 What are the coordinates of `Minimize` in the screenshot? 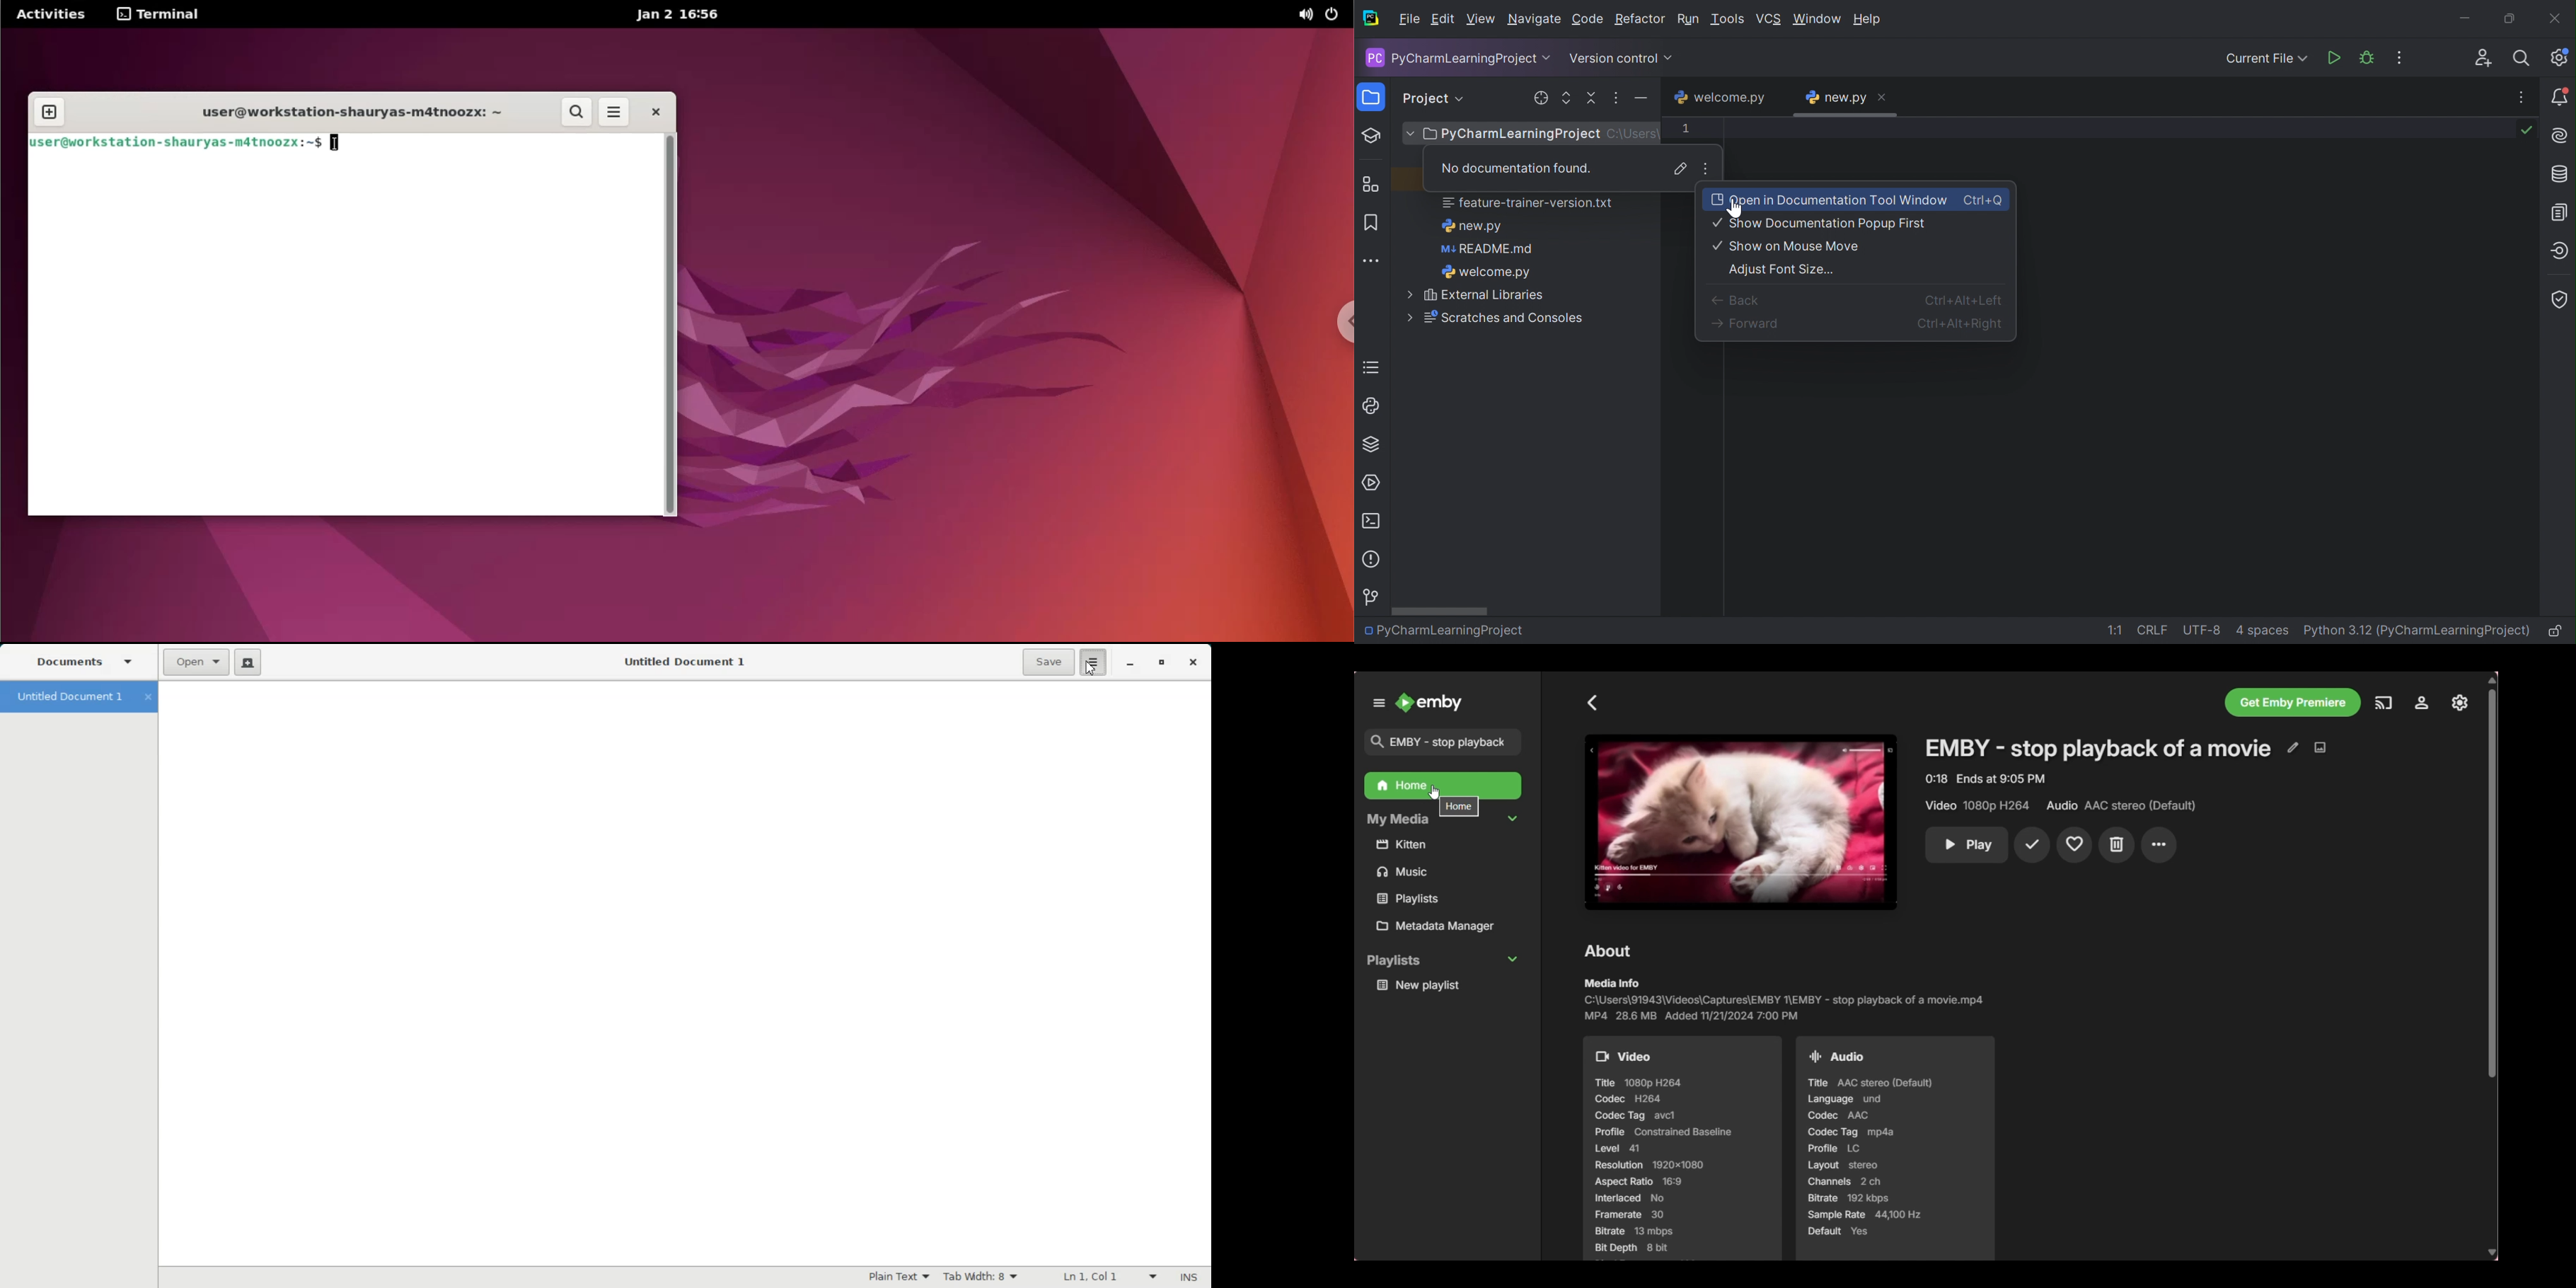 It's located at (2467, 18).